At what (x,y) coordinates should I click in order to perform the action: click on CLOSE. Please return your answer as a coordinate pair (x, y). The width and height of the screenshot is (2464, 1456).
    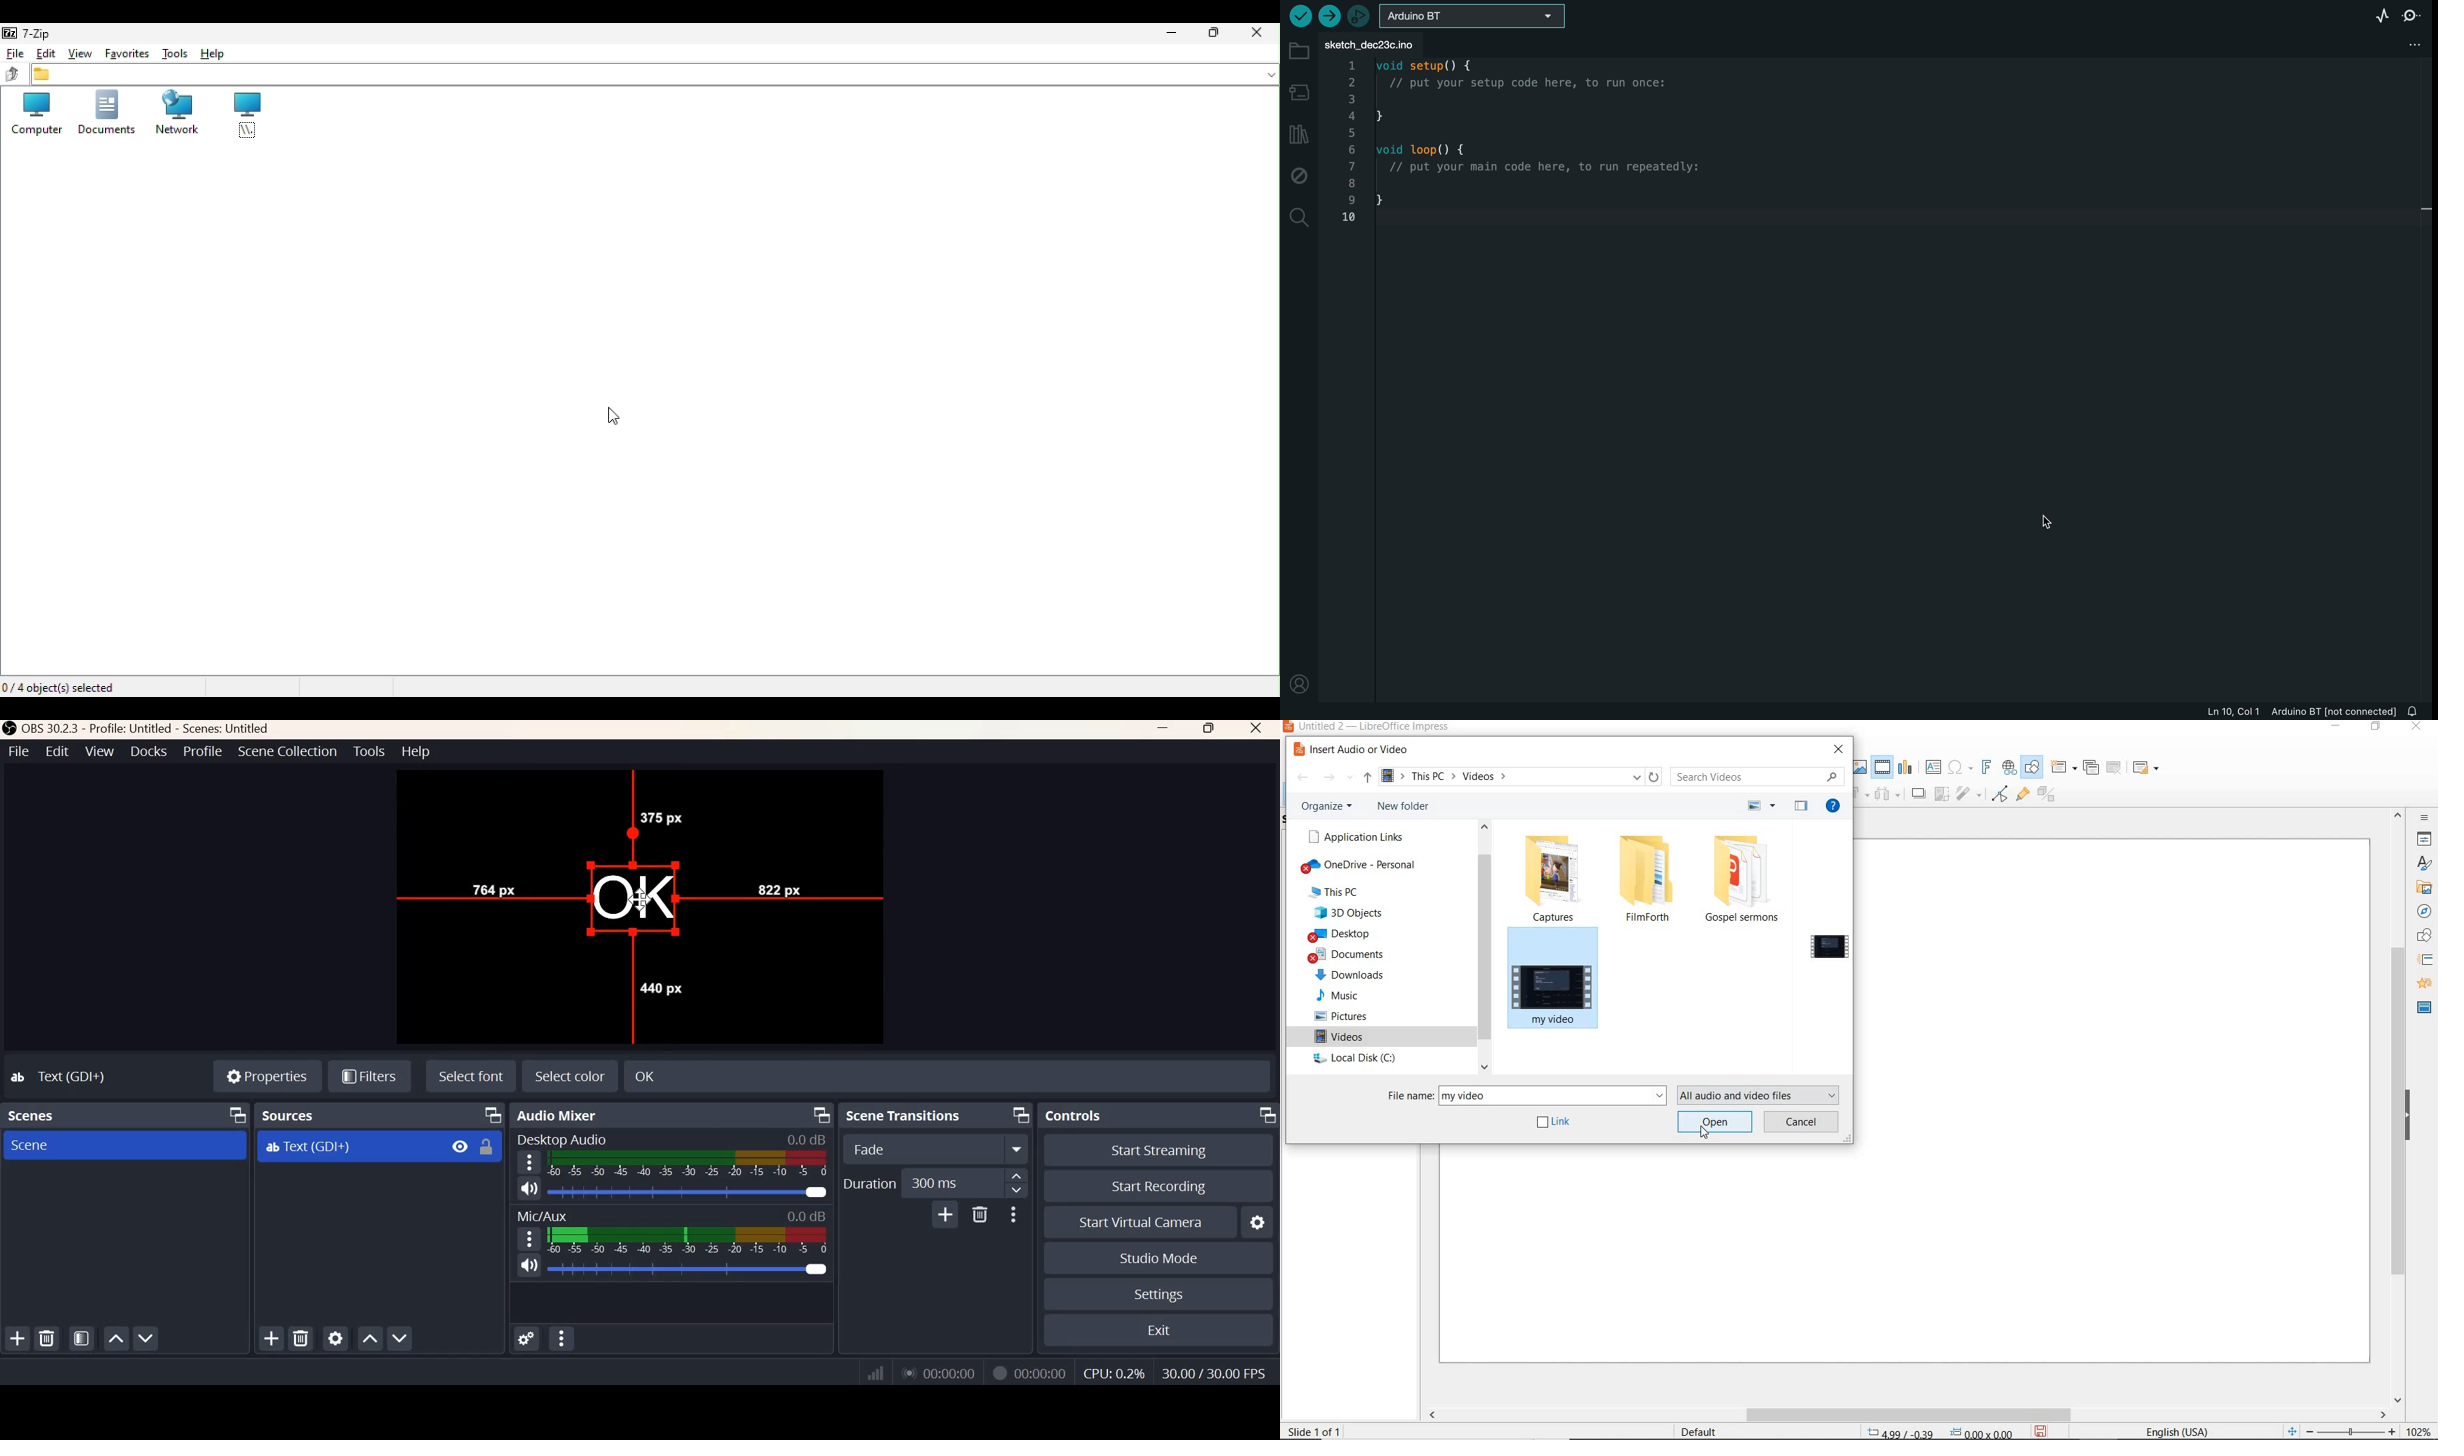
    Looking at the image, I should click on (2419, 726).